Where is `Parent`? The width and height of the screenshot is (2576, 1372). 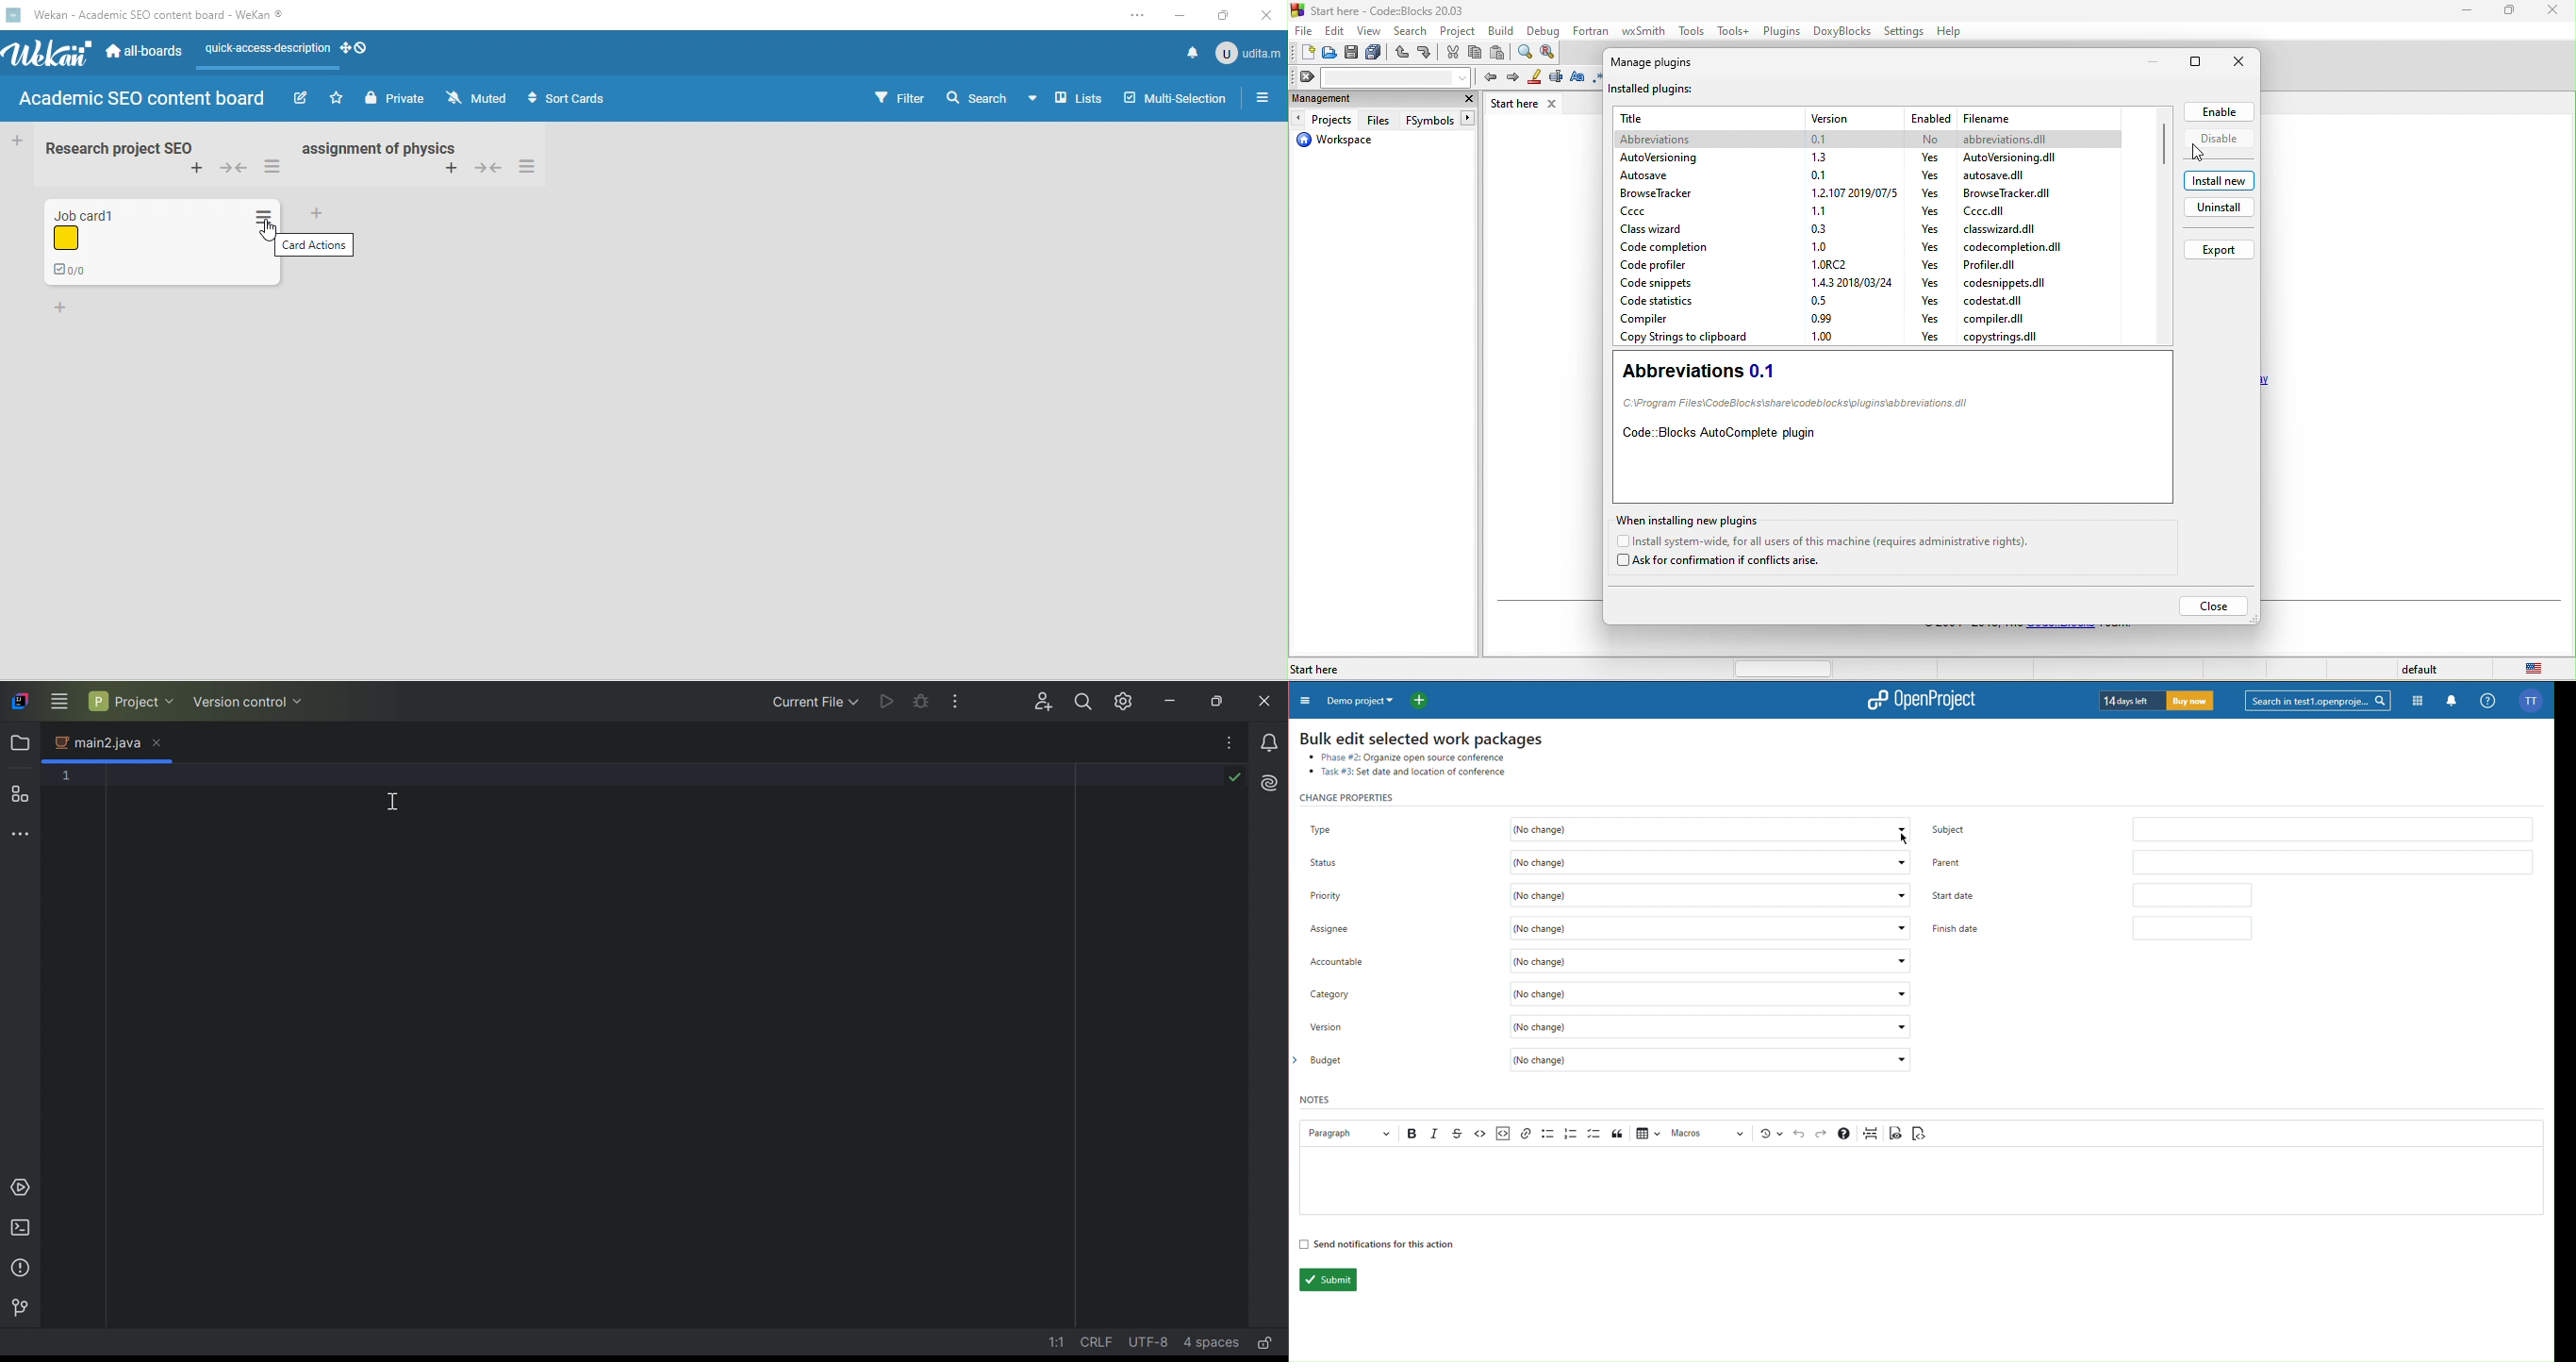
Parent is located at coordinates (2234, 861).